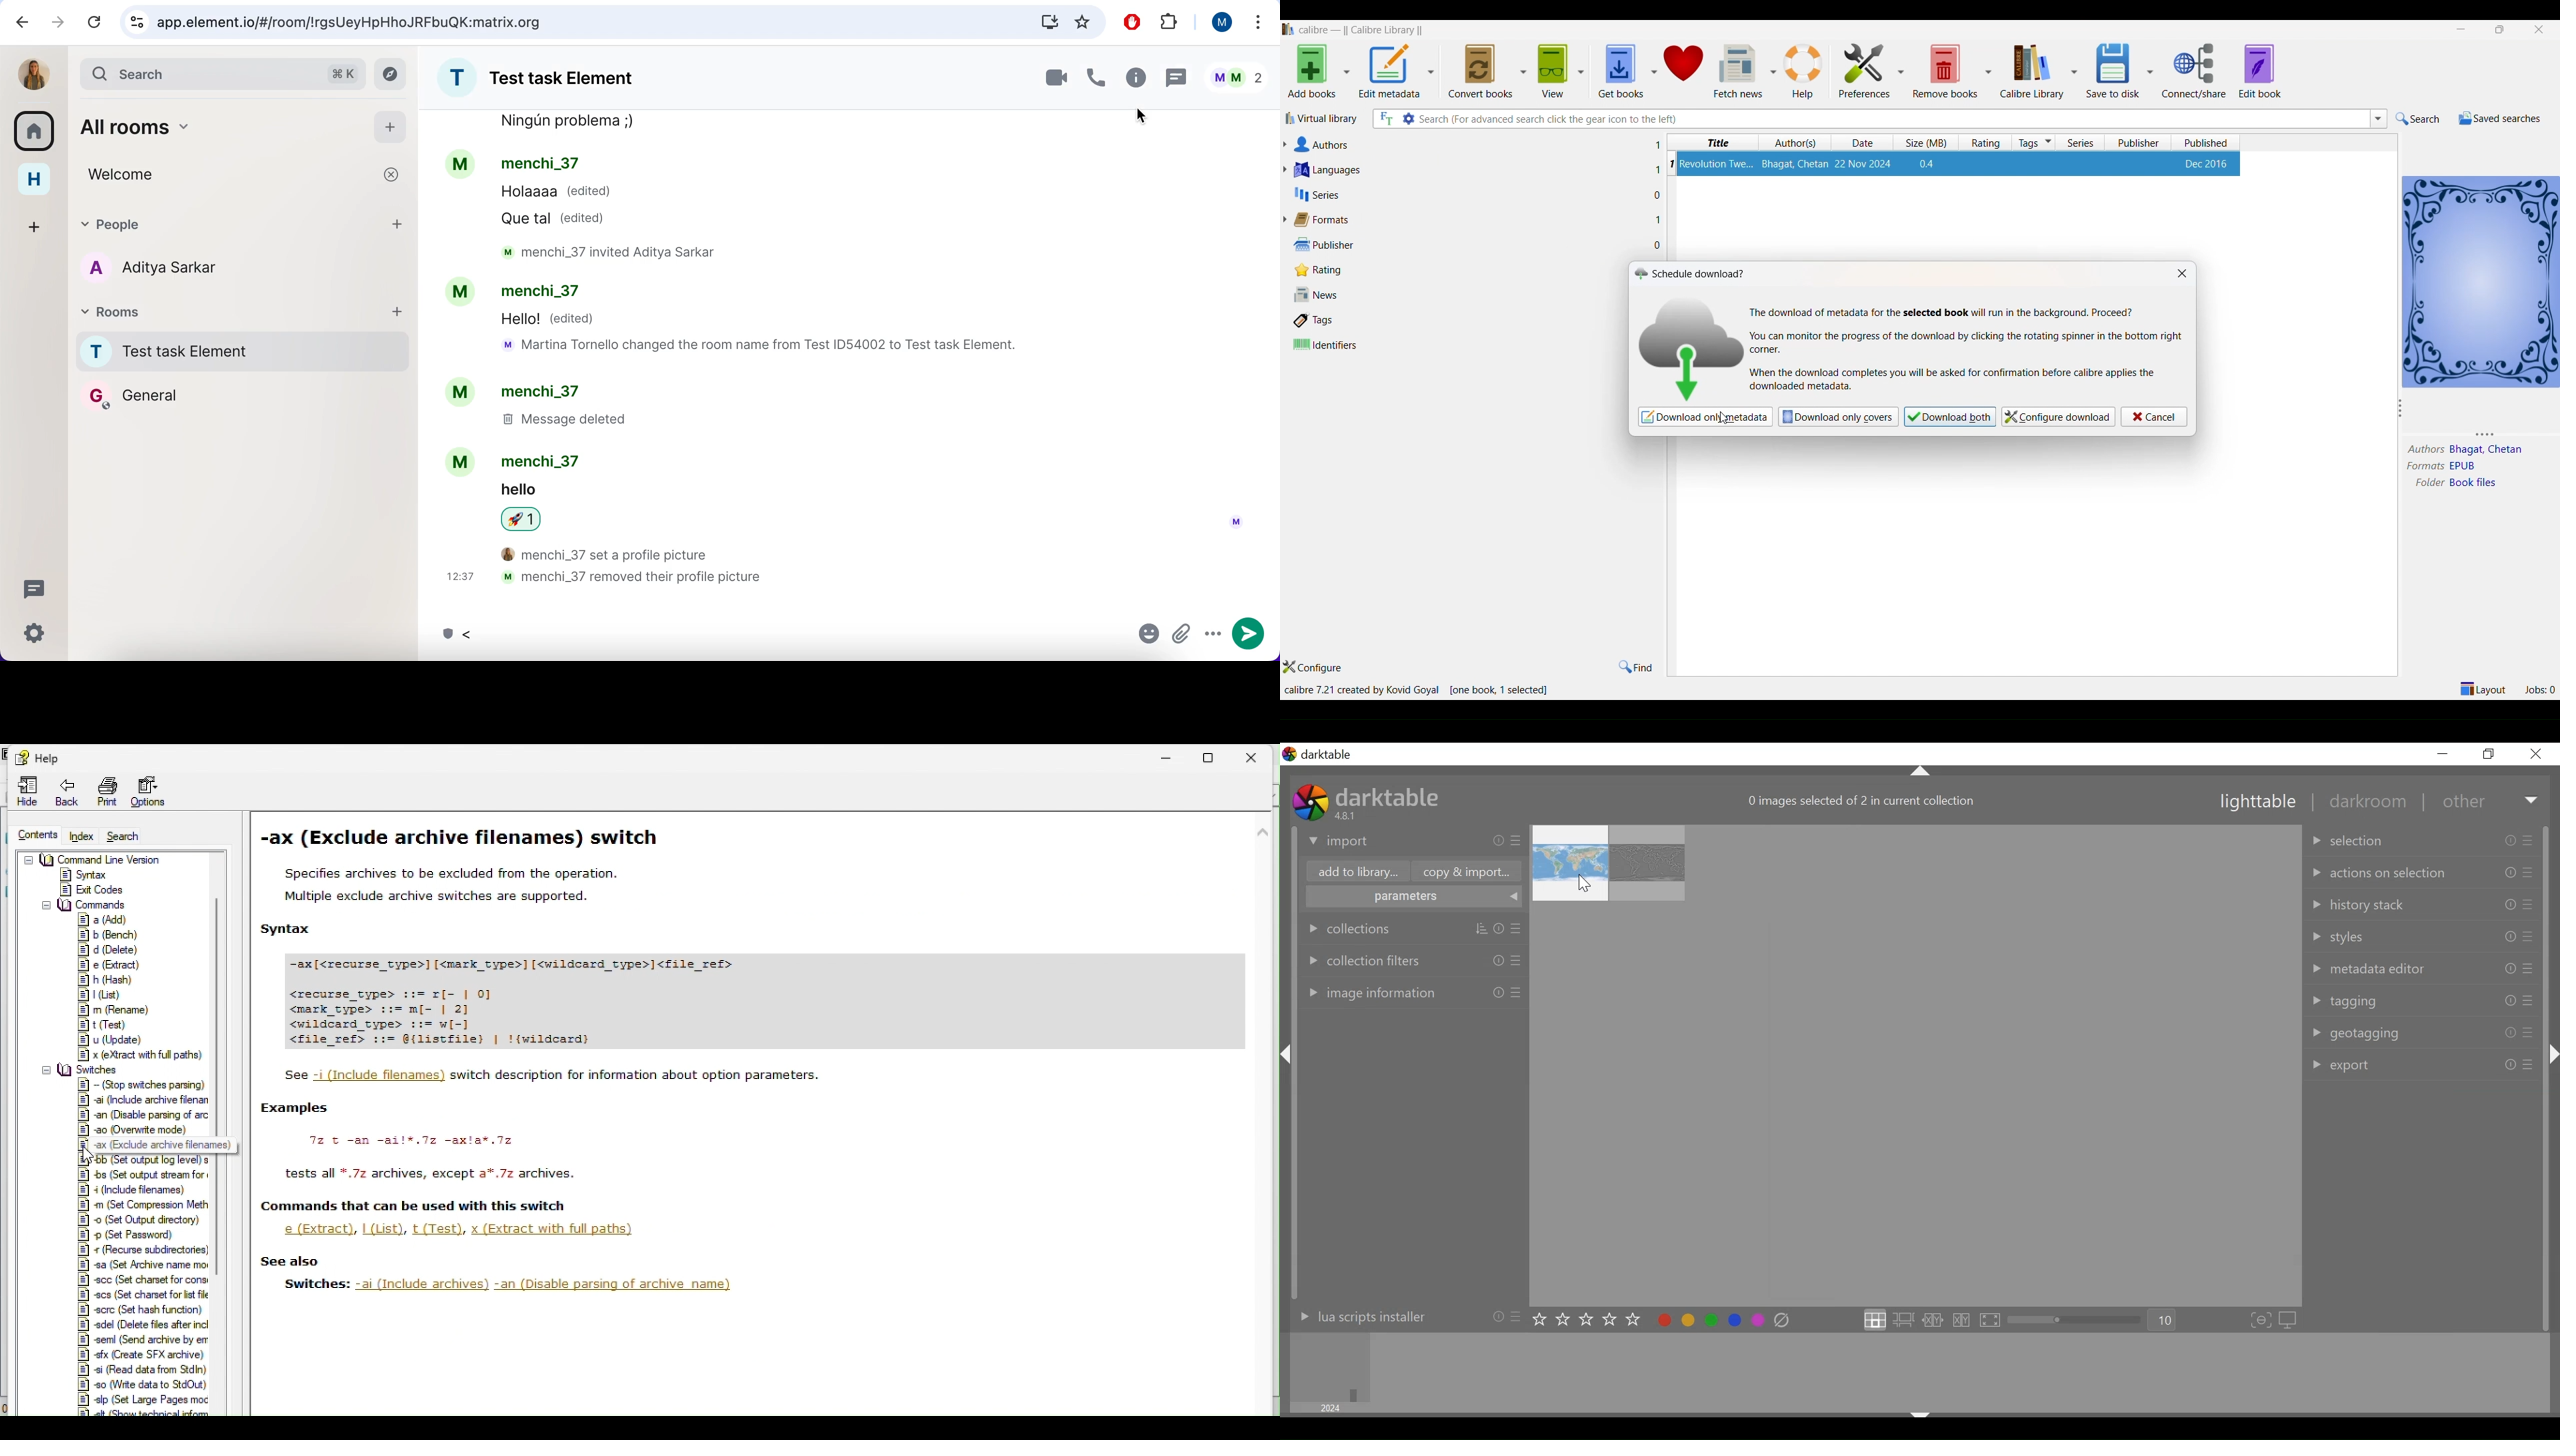 The width and height of the screenshot is (2576, 1456). I want to click on authors, so click(1797, 143).